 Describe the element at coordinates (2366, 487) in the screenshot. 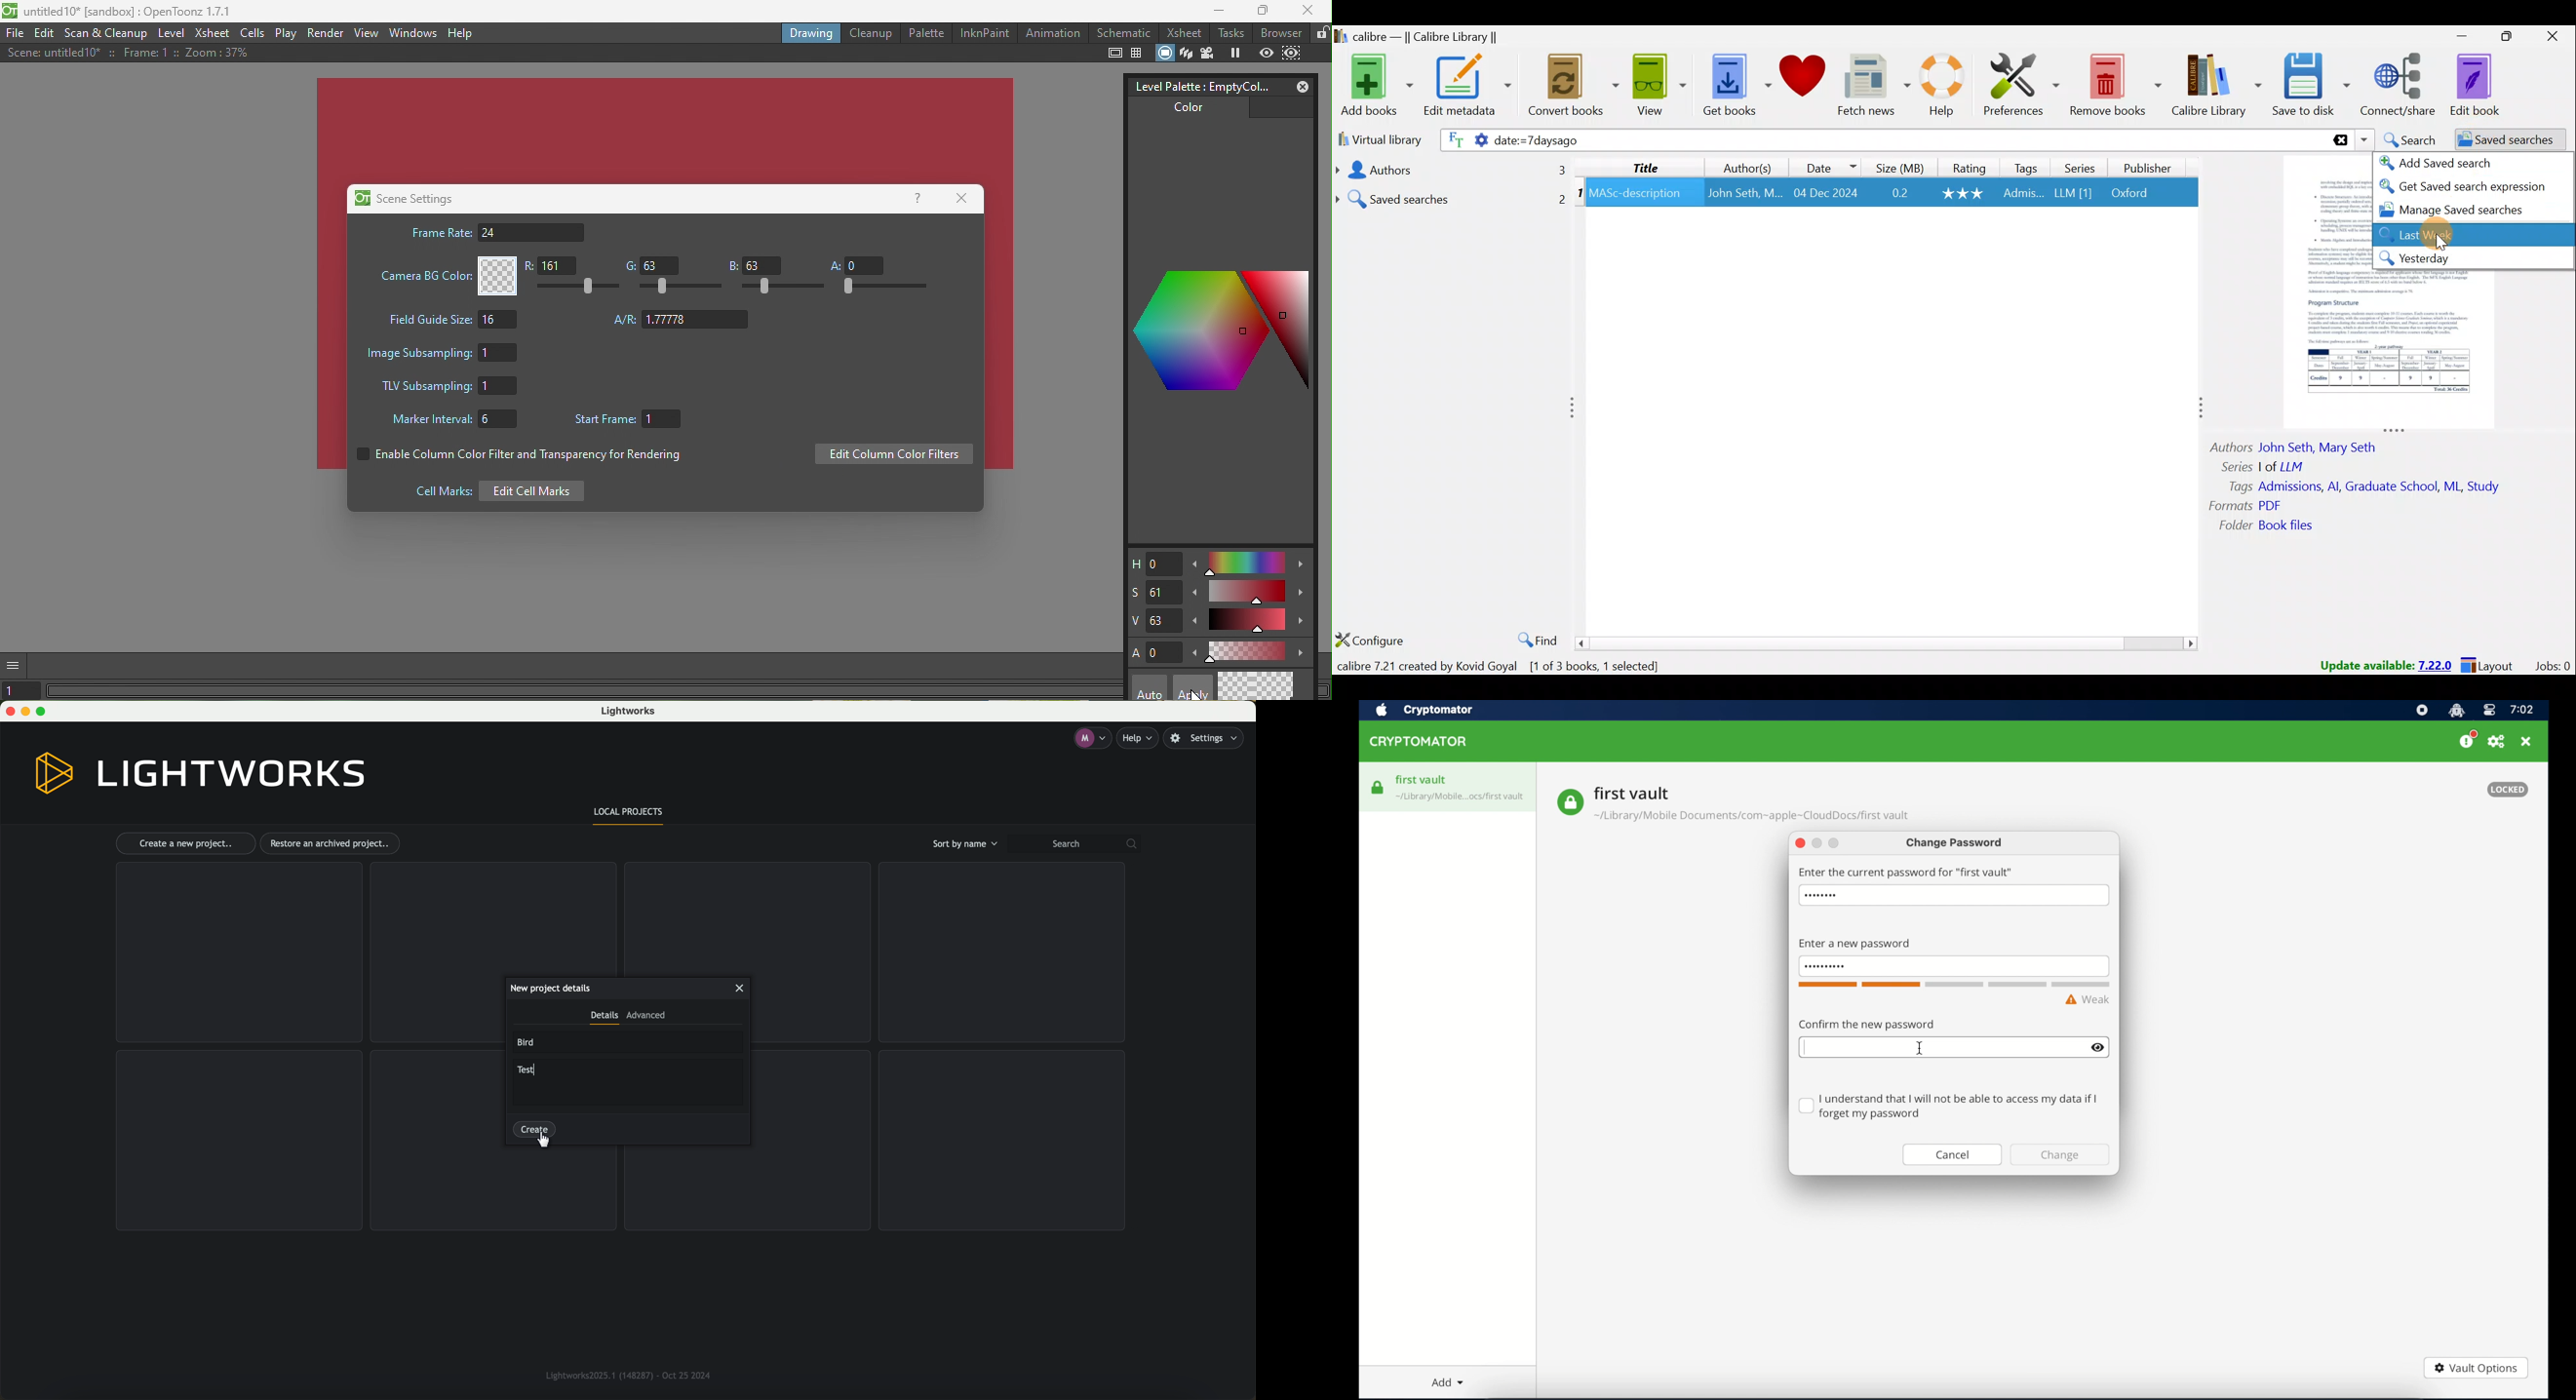

I see `Tags Admissions, Al, Graduate School, ML, Study` at that location.